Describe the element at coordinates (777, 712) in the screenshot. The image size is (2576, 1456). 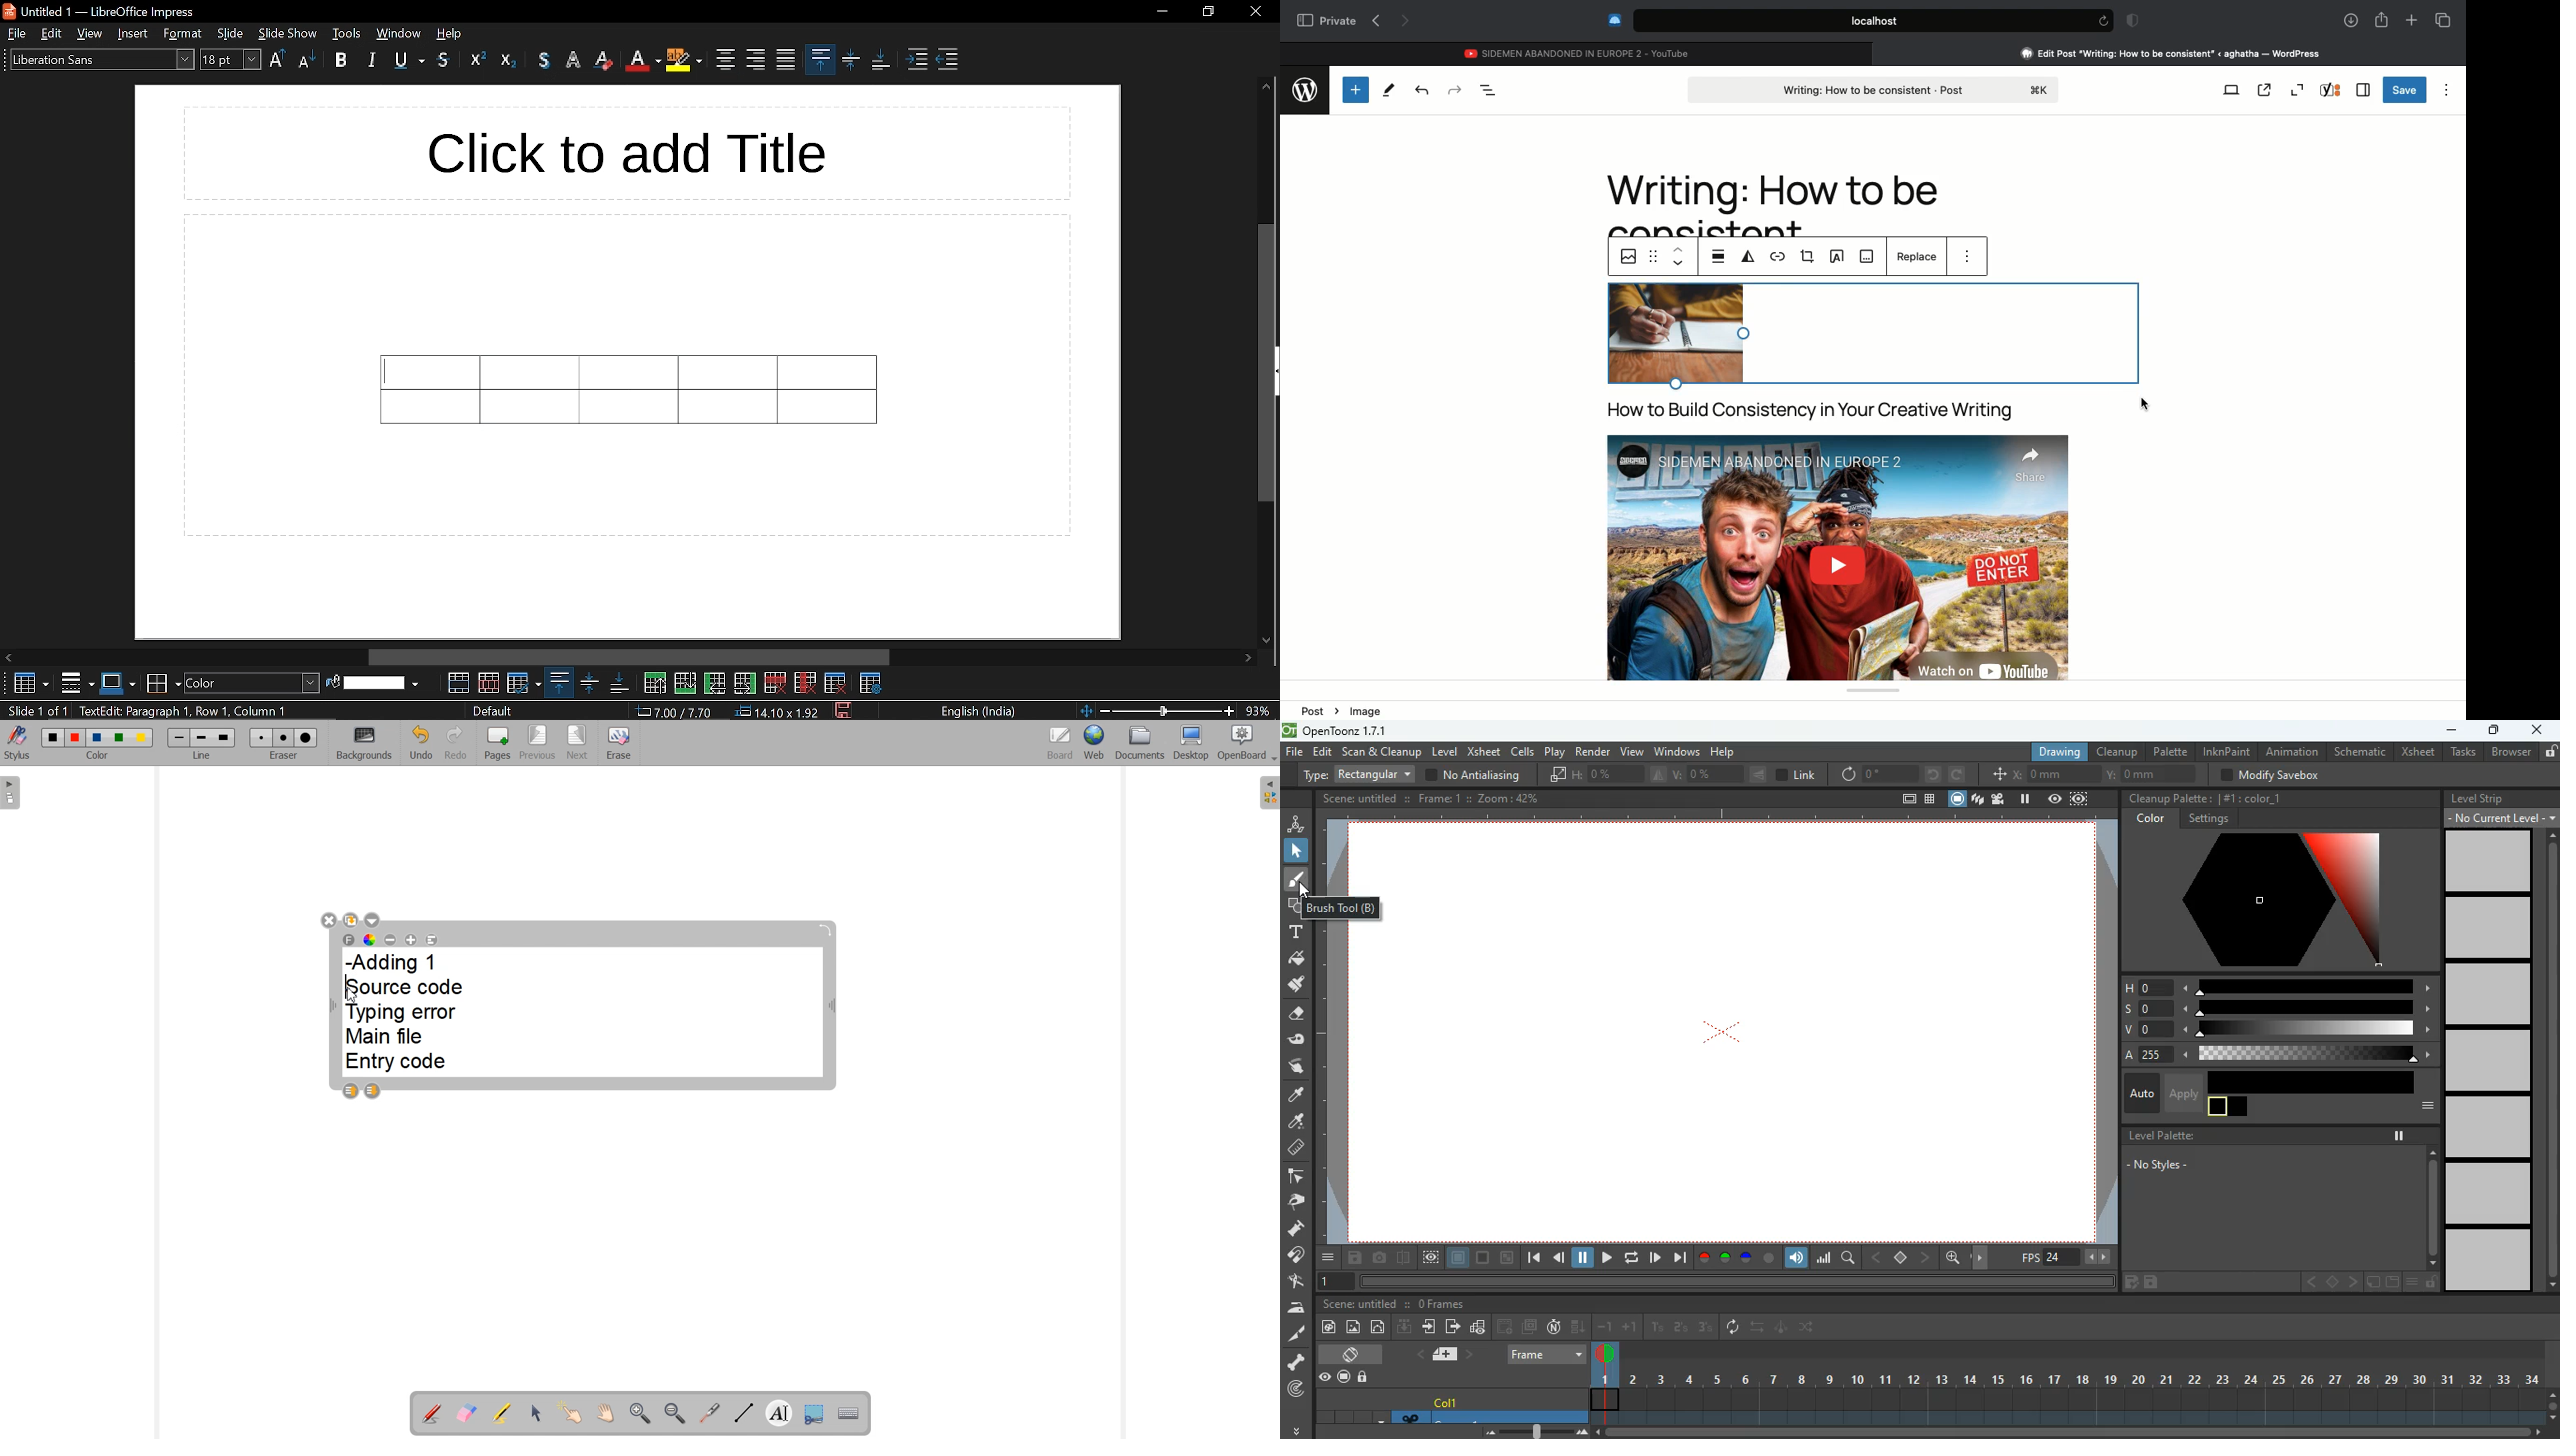
I see `dimension` at that location.